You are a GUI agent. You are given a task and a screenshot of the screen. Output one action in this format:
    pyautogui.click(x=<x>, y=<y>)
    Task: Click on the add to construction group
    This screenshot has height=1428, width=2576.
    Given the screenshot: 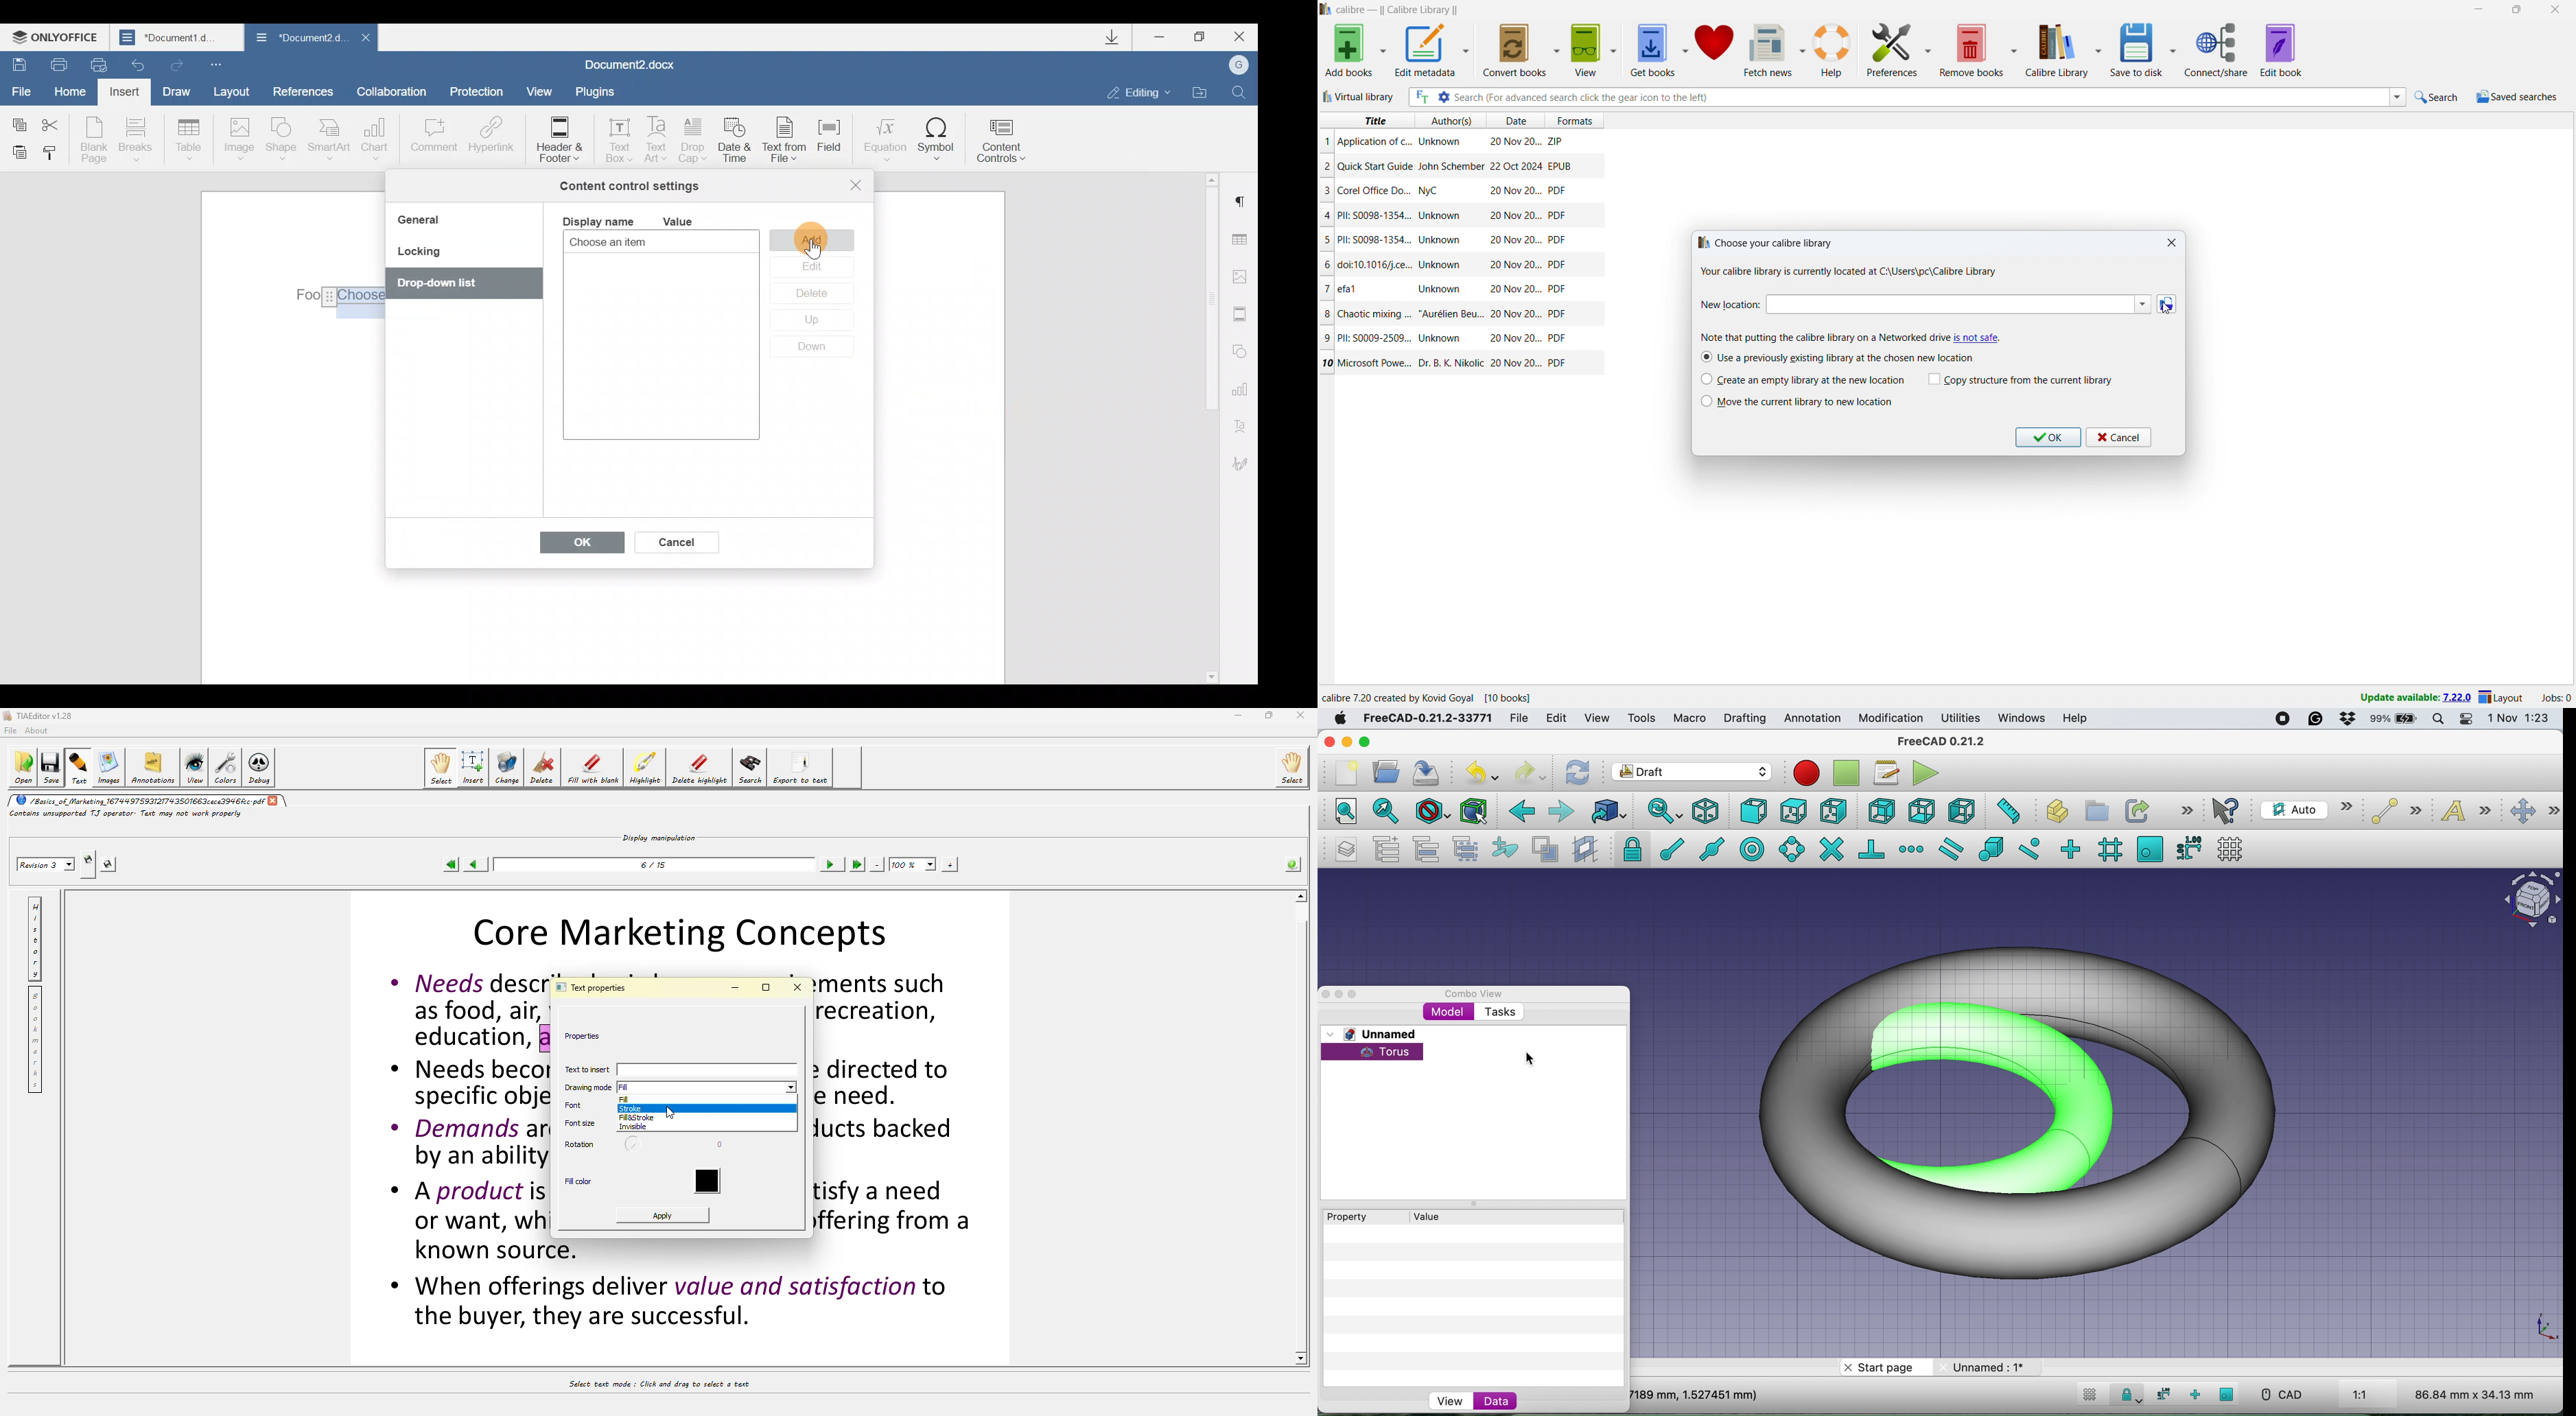 What is the action you would take?
    pyautogui.click(x=1501, y=849)
    